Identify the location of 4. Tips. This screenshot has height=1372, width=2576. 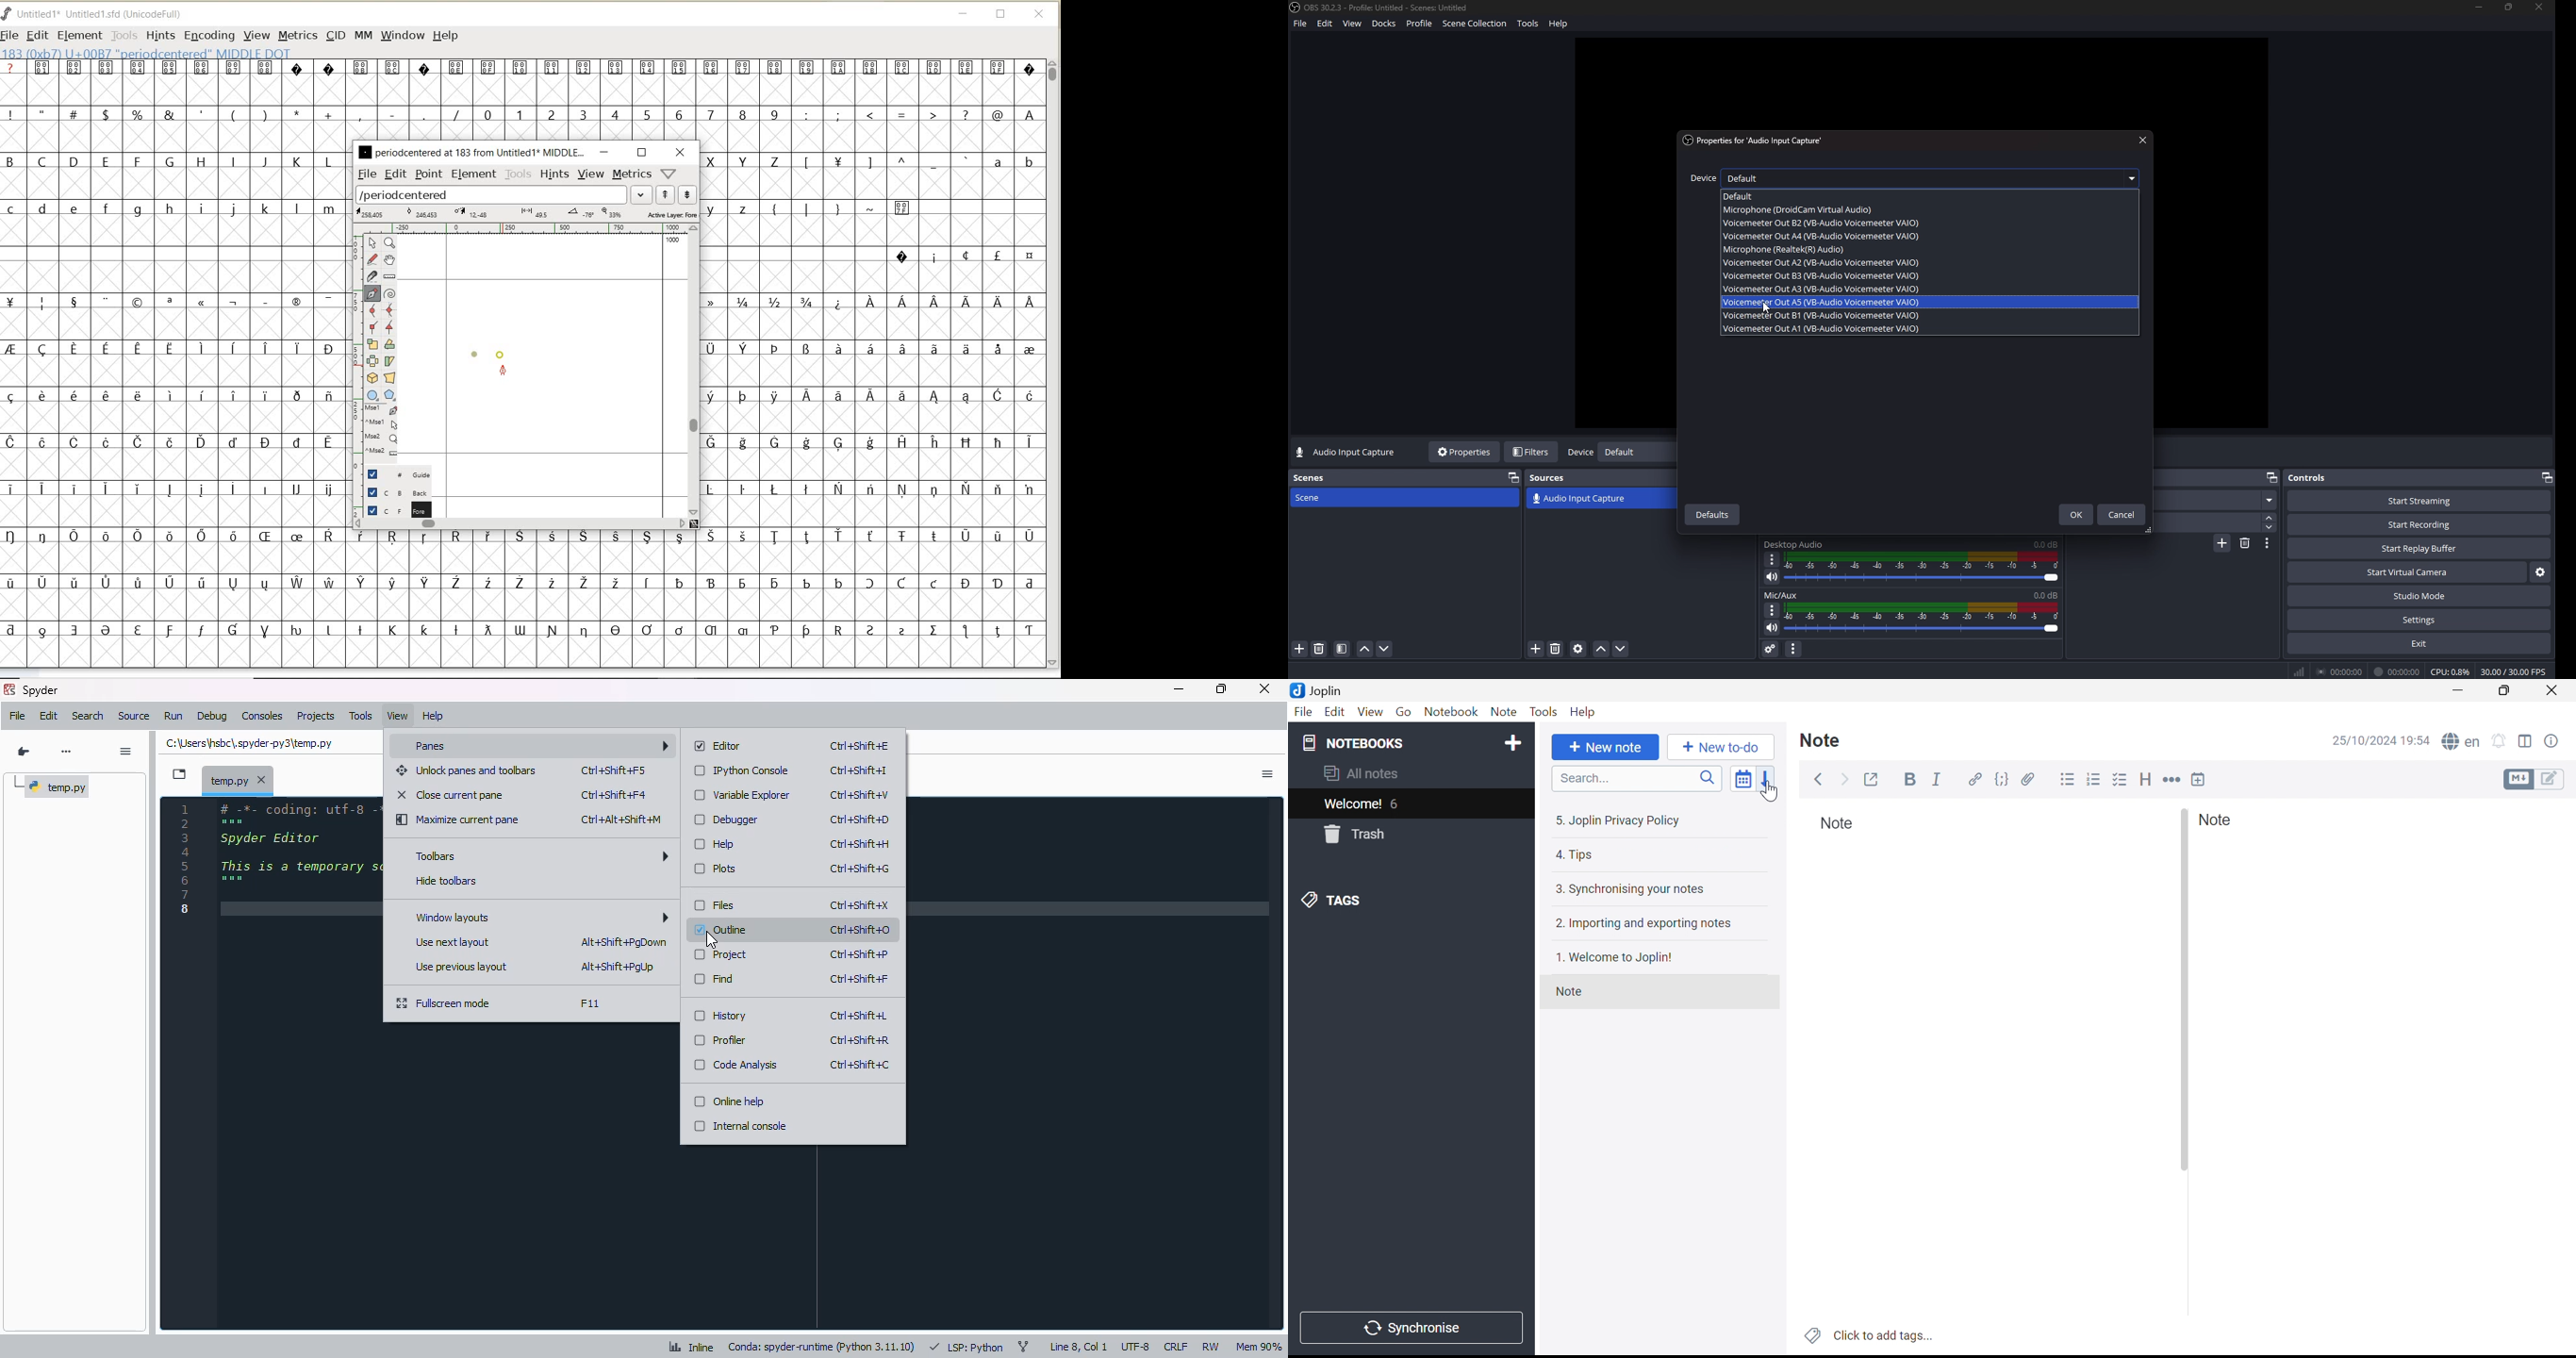
(1572, 855).